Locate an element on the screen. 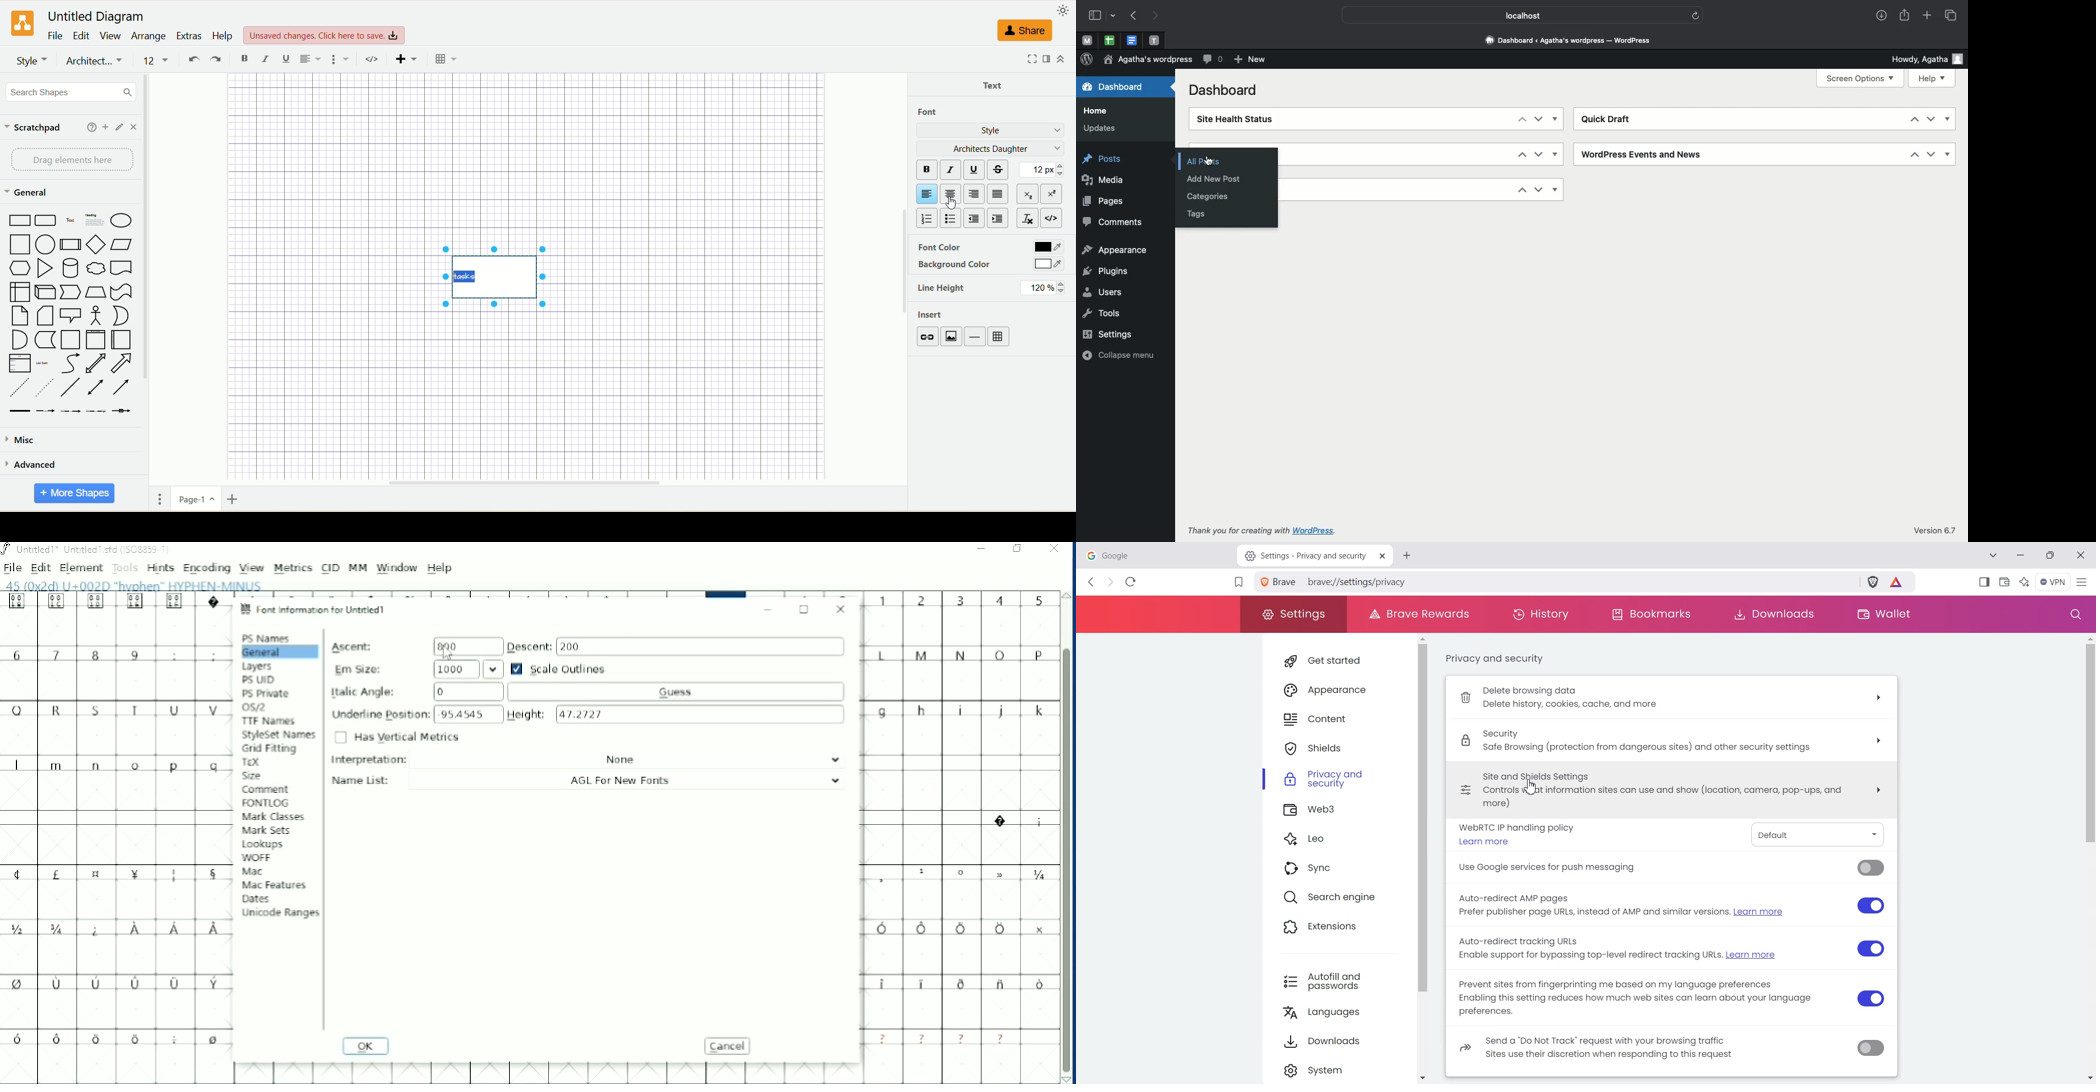 The image size is (2100, 1092). Horizontal Page is located at coordinates (121, 340).